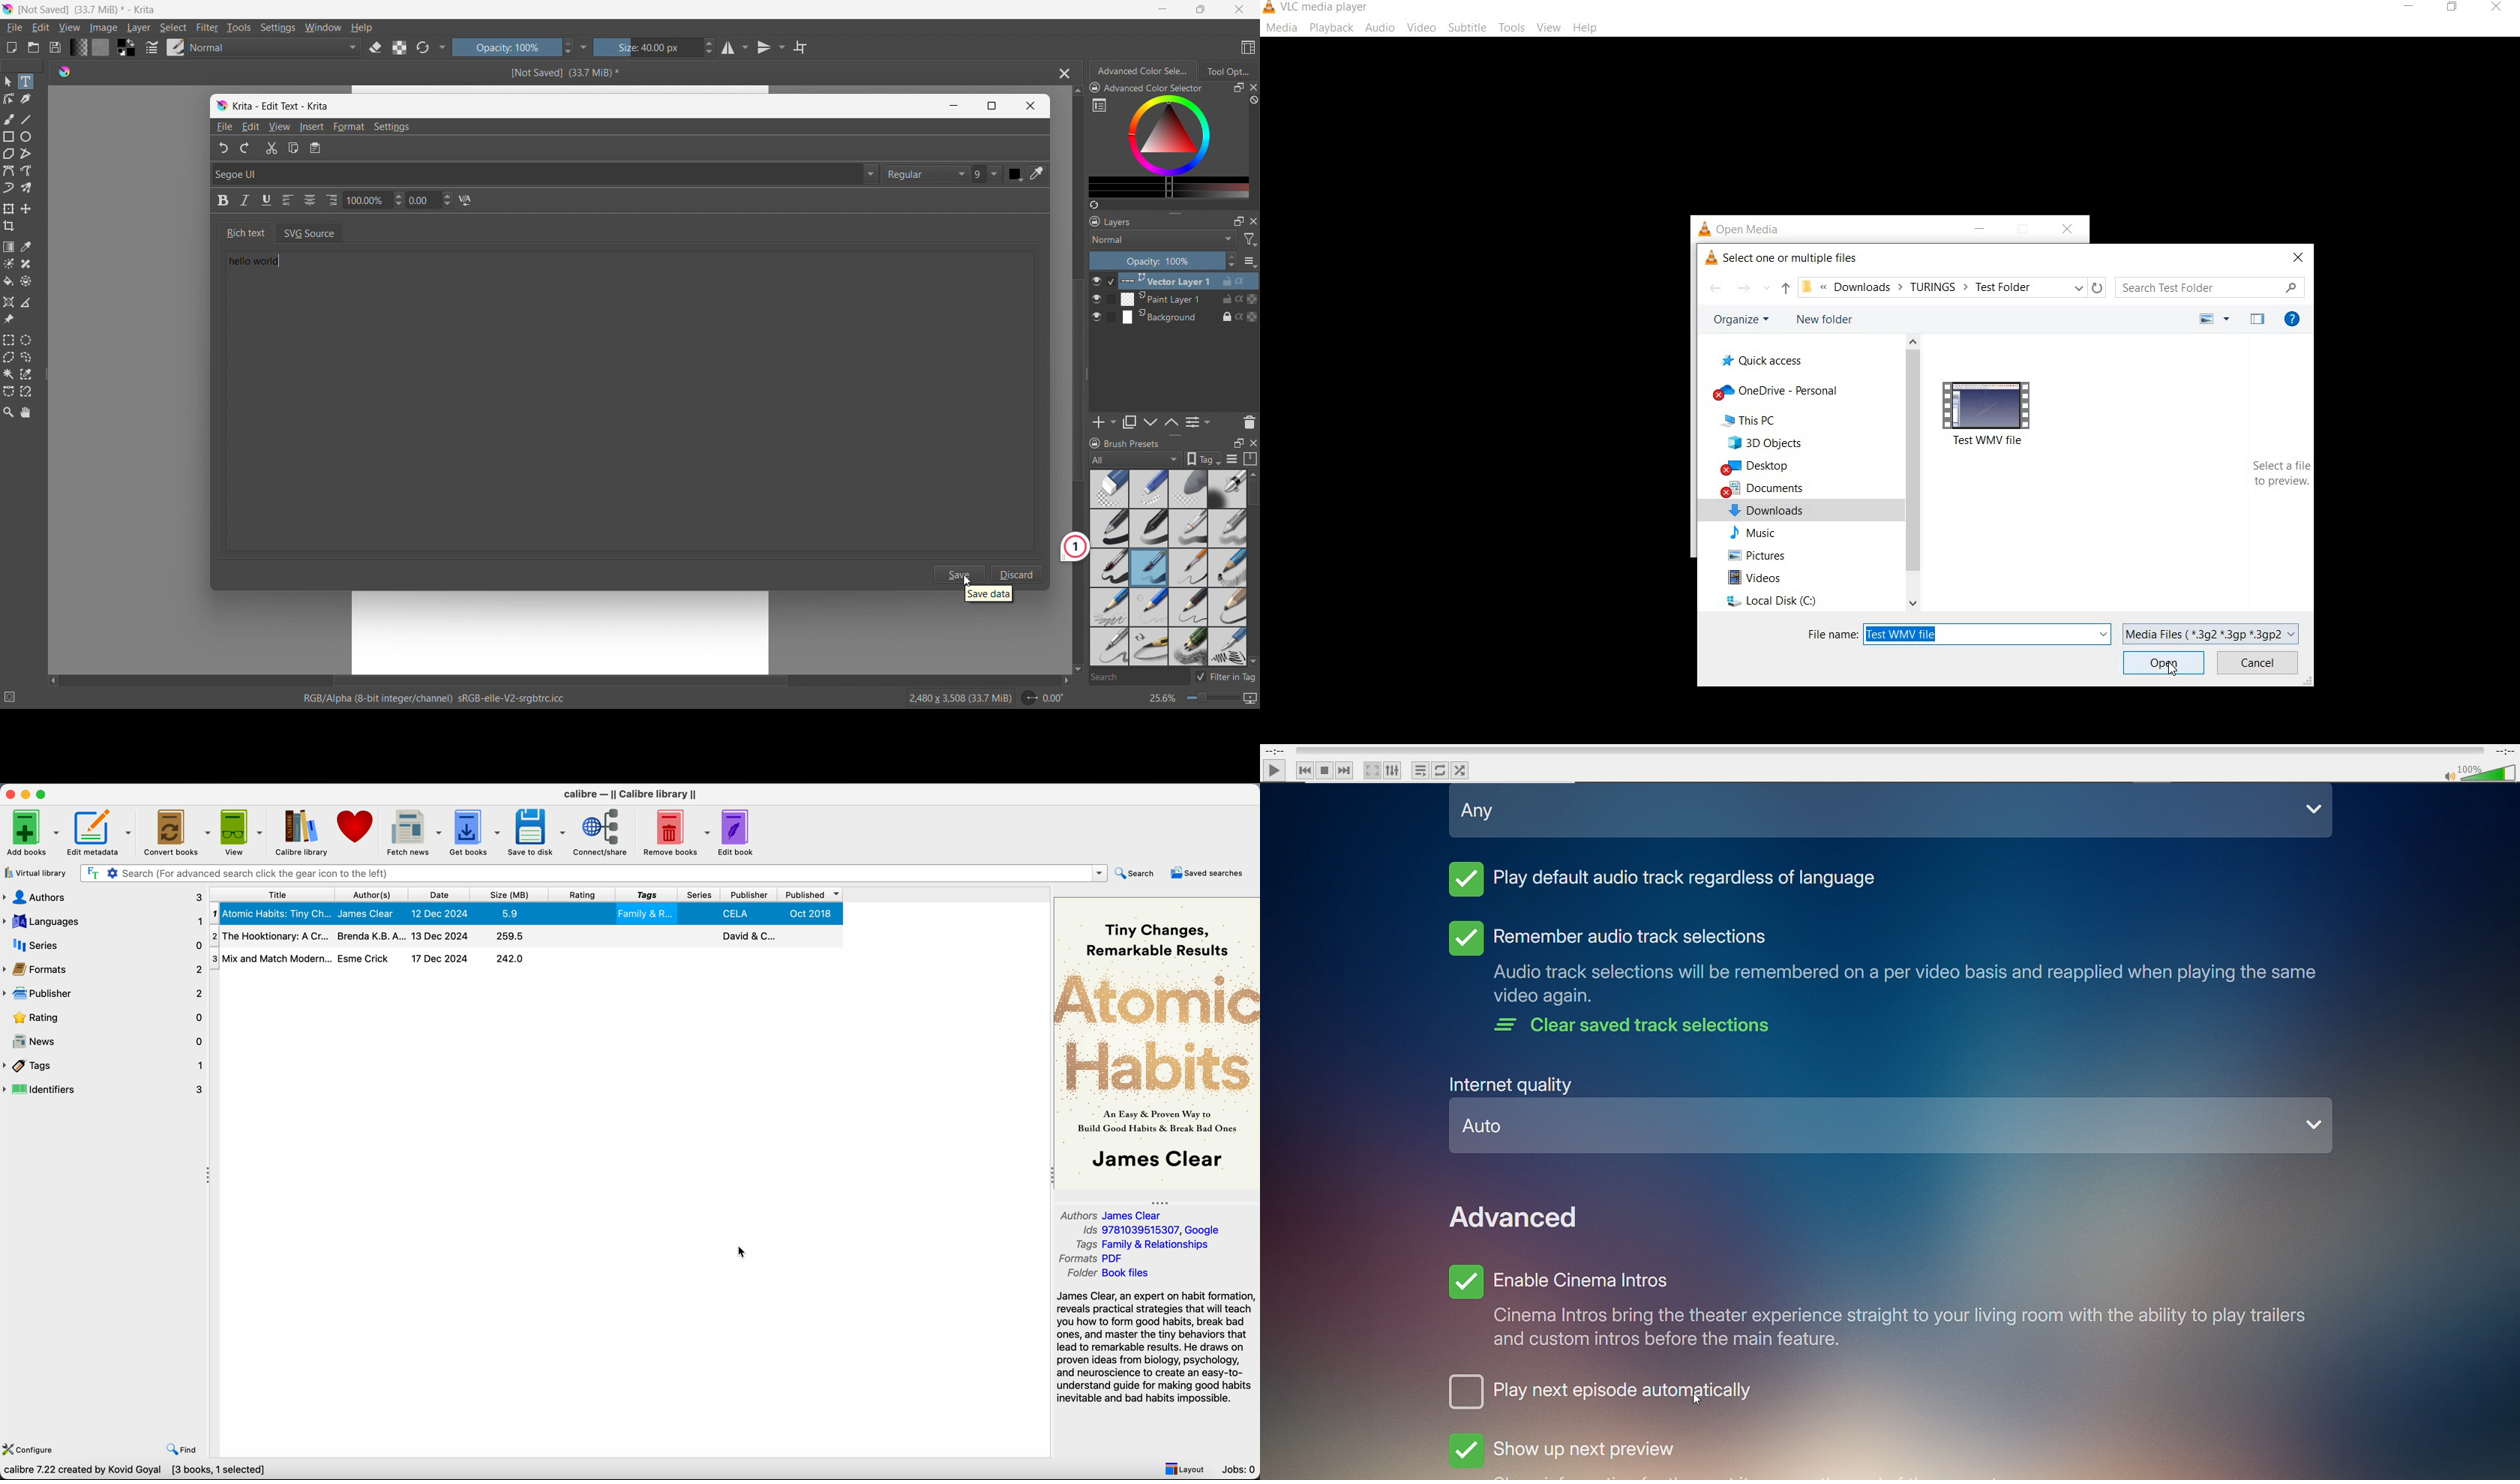 Image resolution: width=2520 pixels, height=1484 pixels. What do you see at coordinates (373, 202) in the screenshot?
I see `100.00%` at bounding box center [373, 202].